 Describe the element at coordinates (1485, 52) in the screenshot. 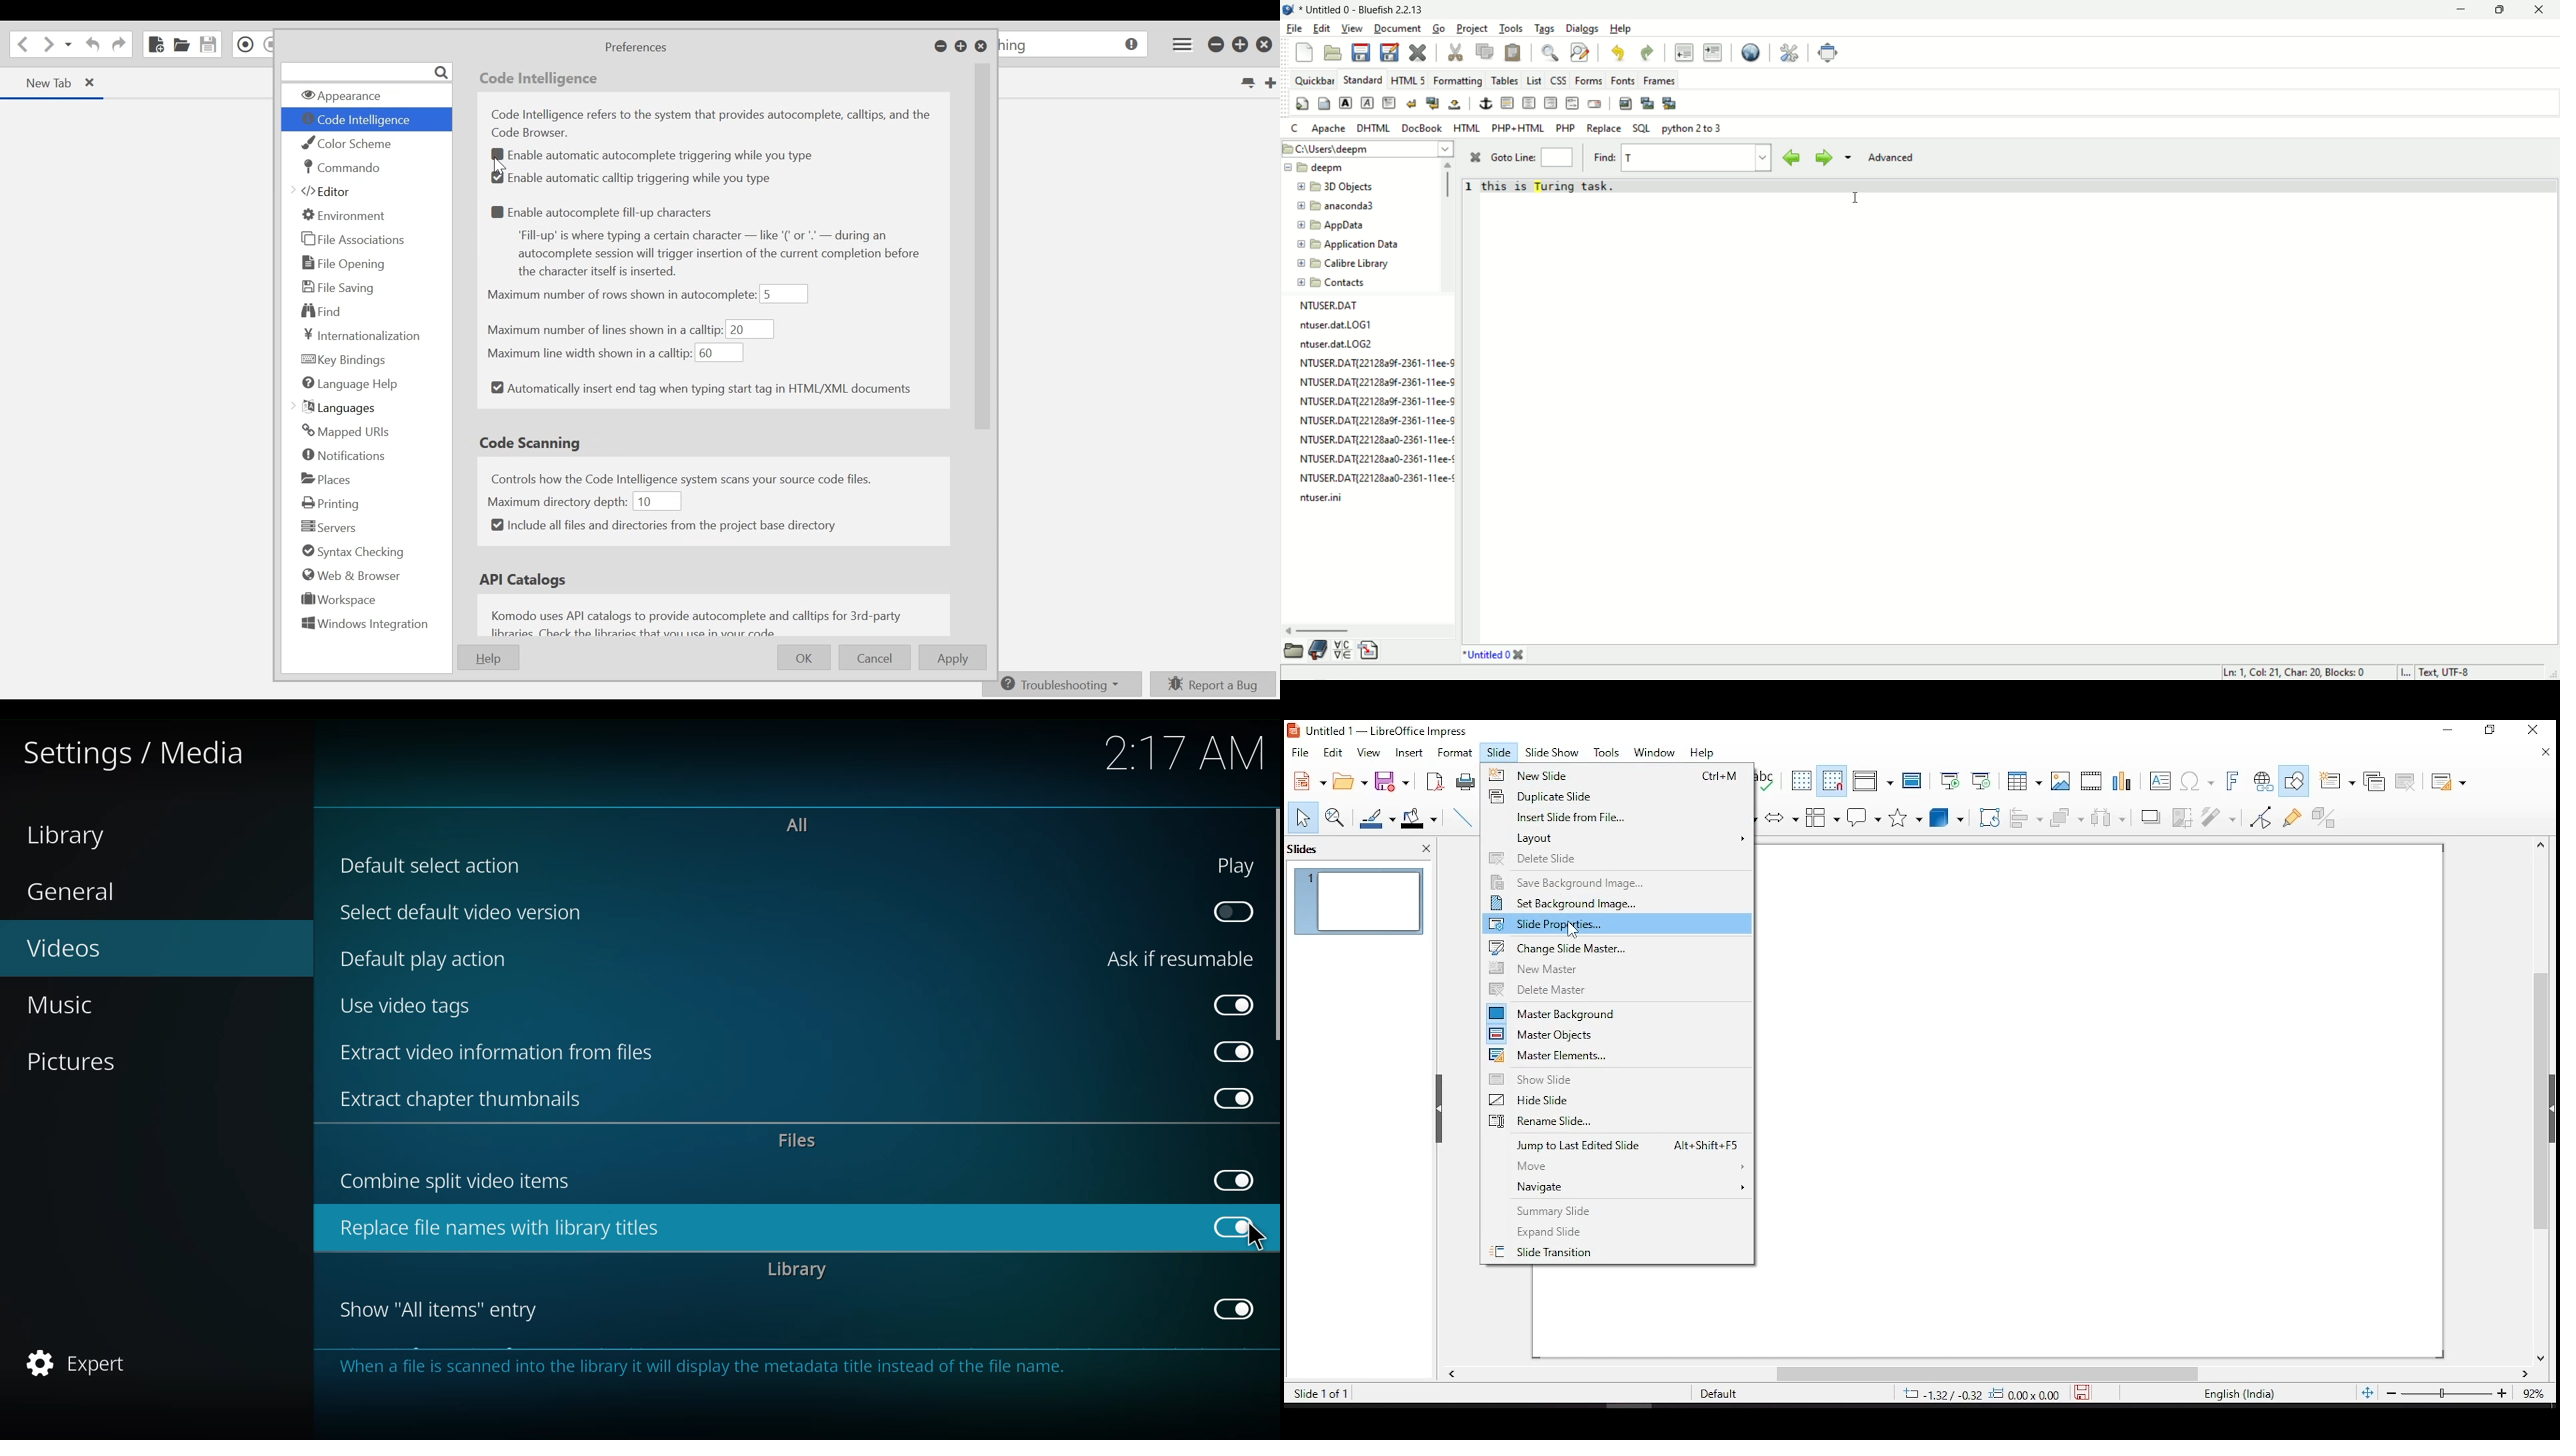

I see `copy` at that location.